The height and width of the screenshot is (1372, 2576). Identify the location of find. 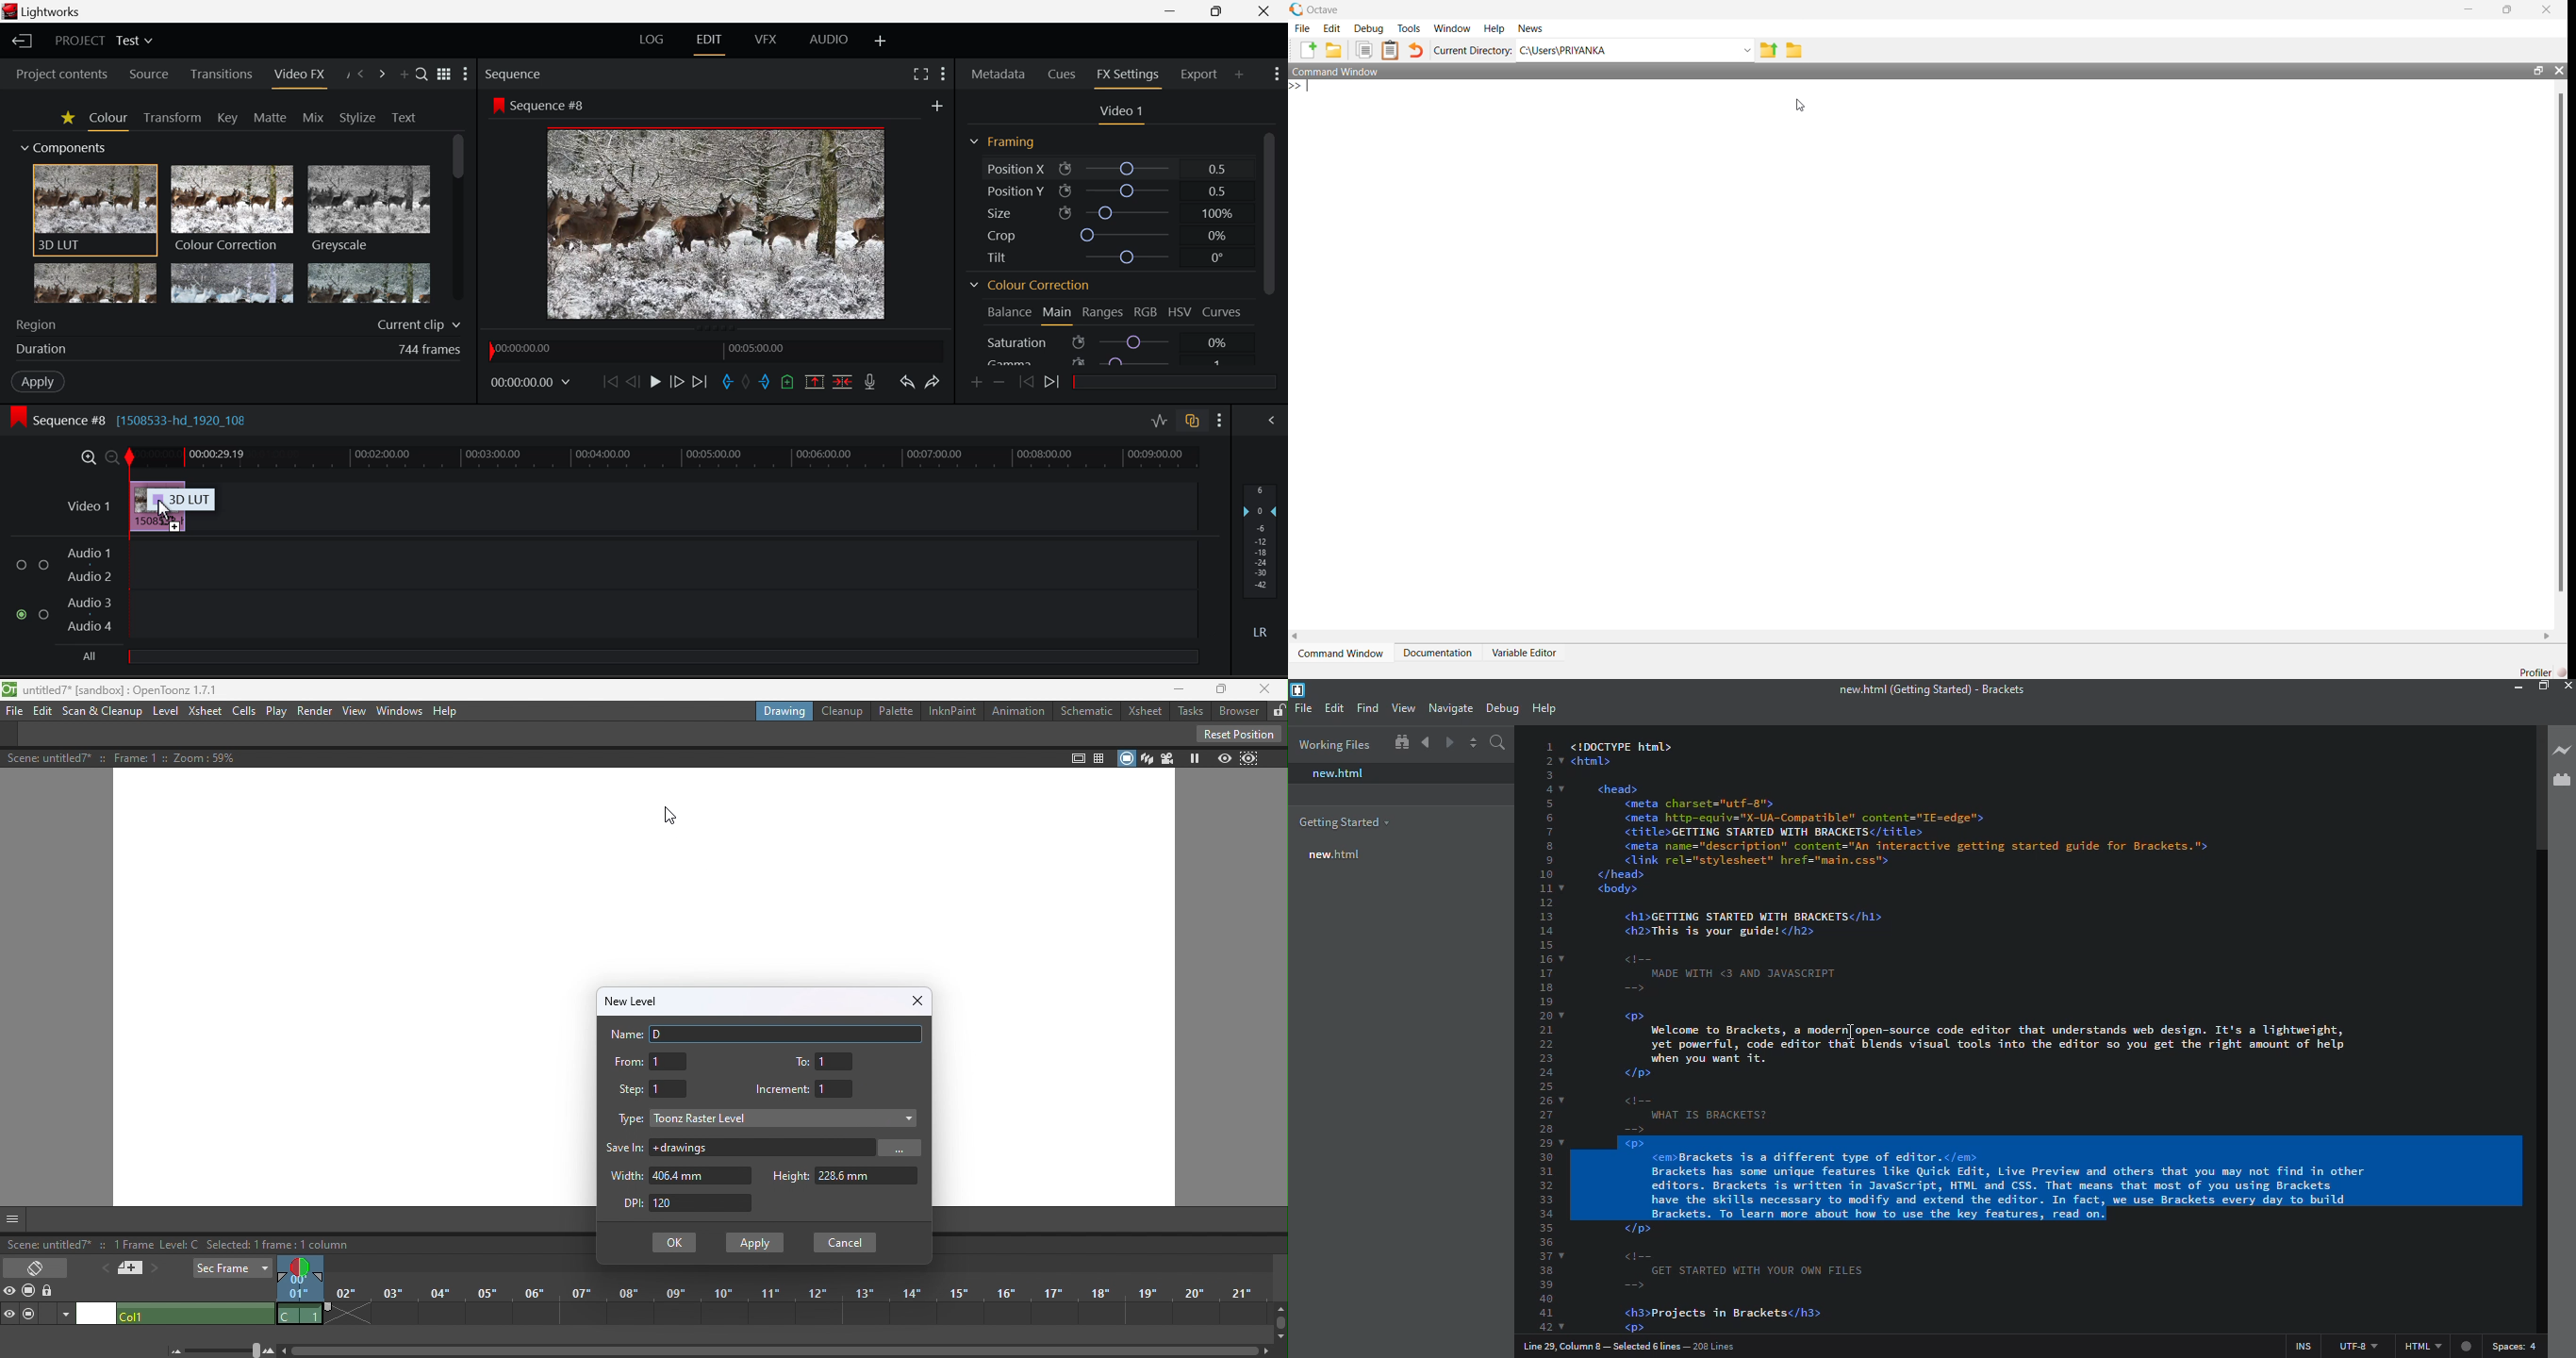
(1367, 705).